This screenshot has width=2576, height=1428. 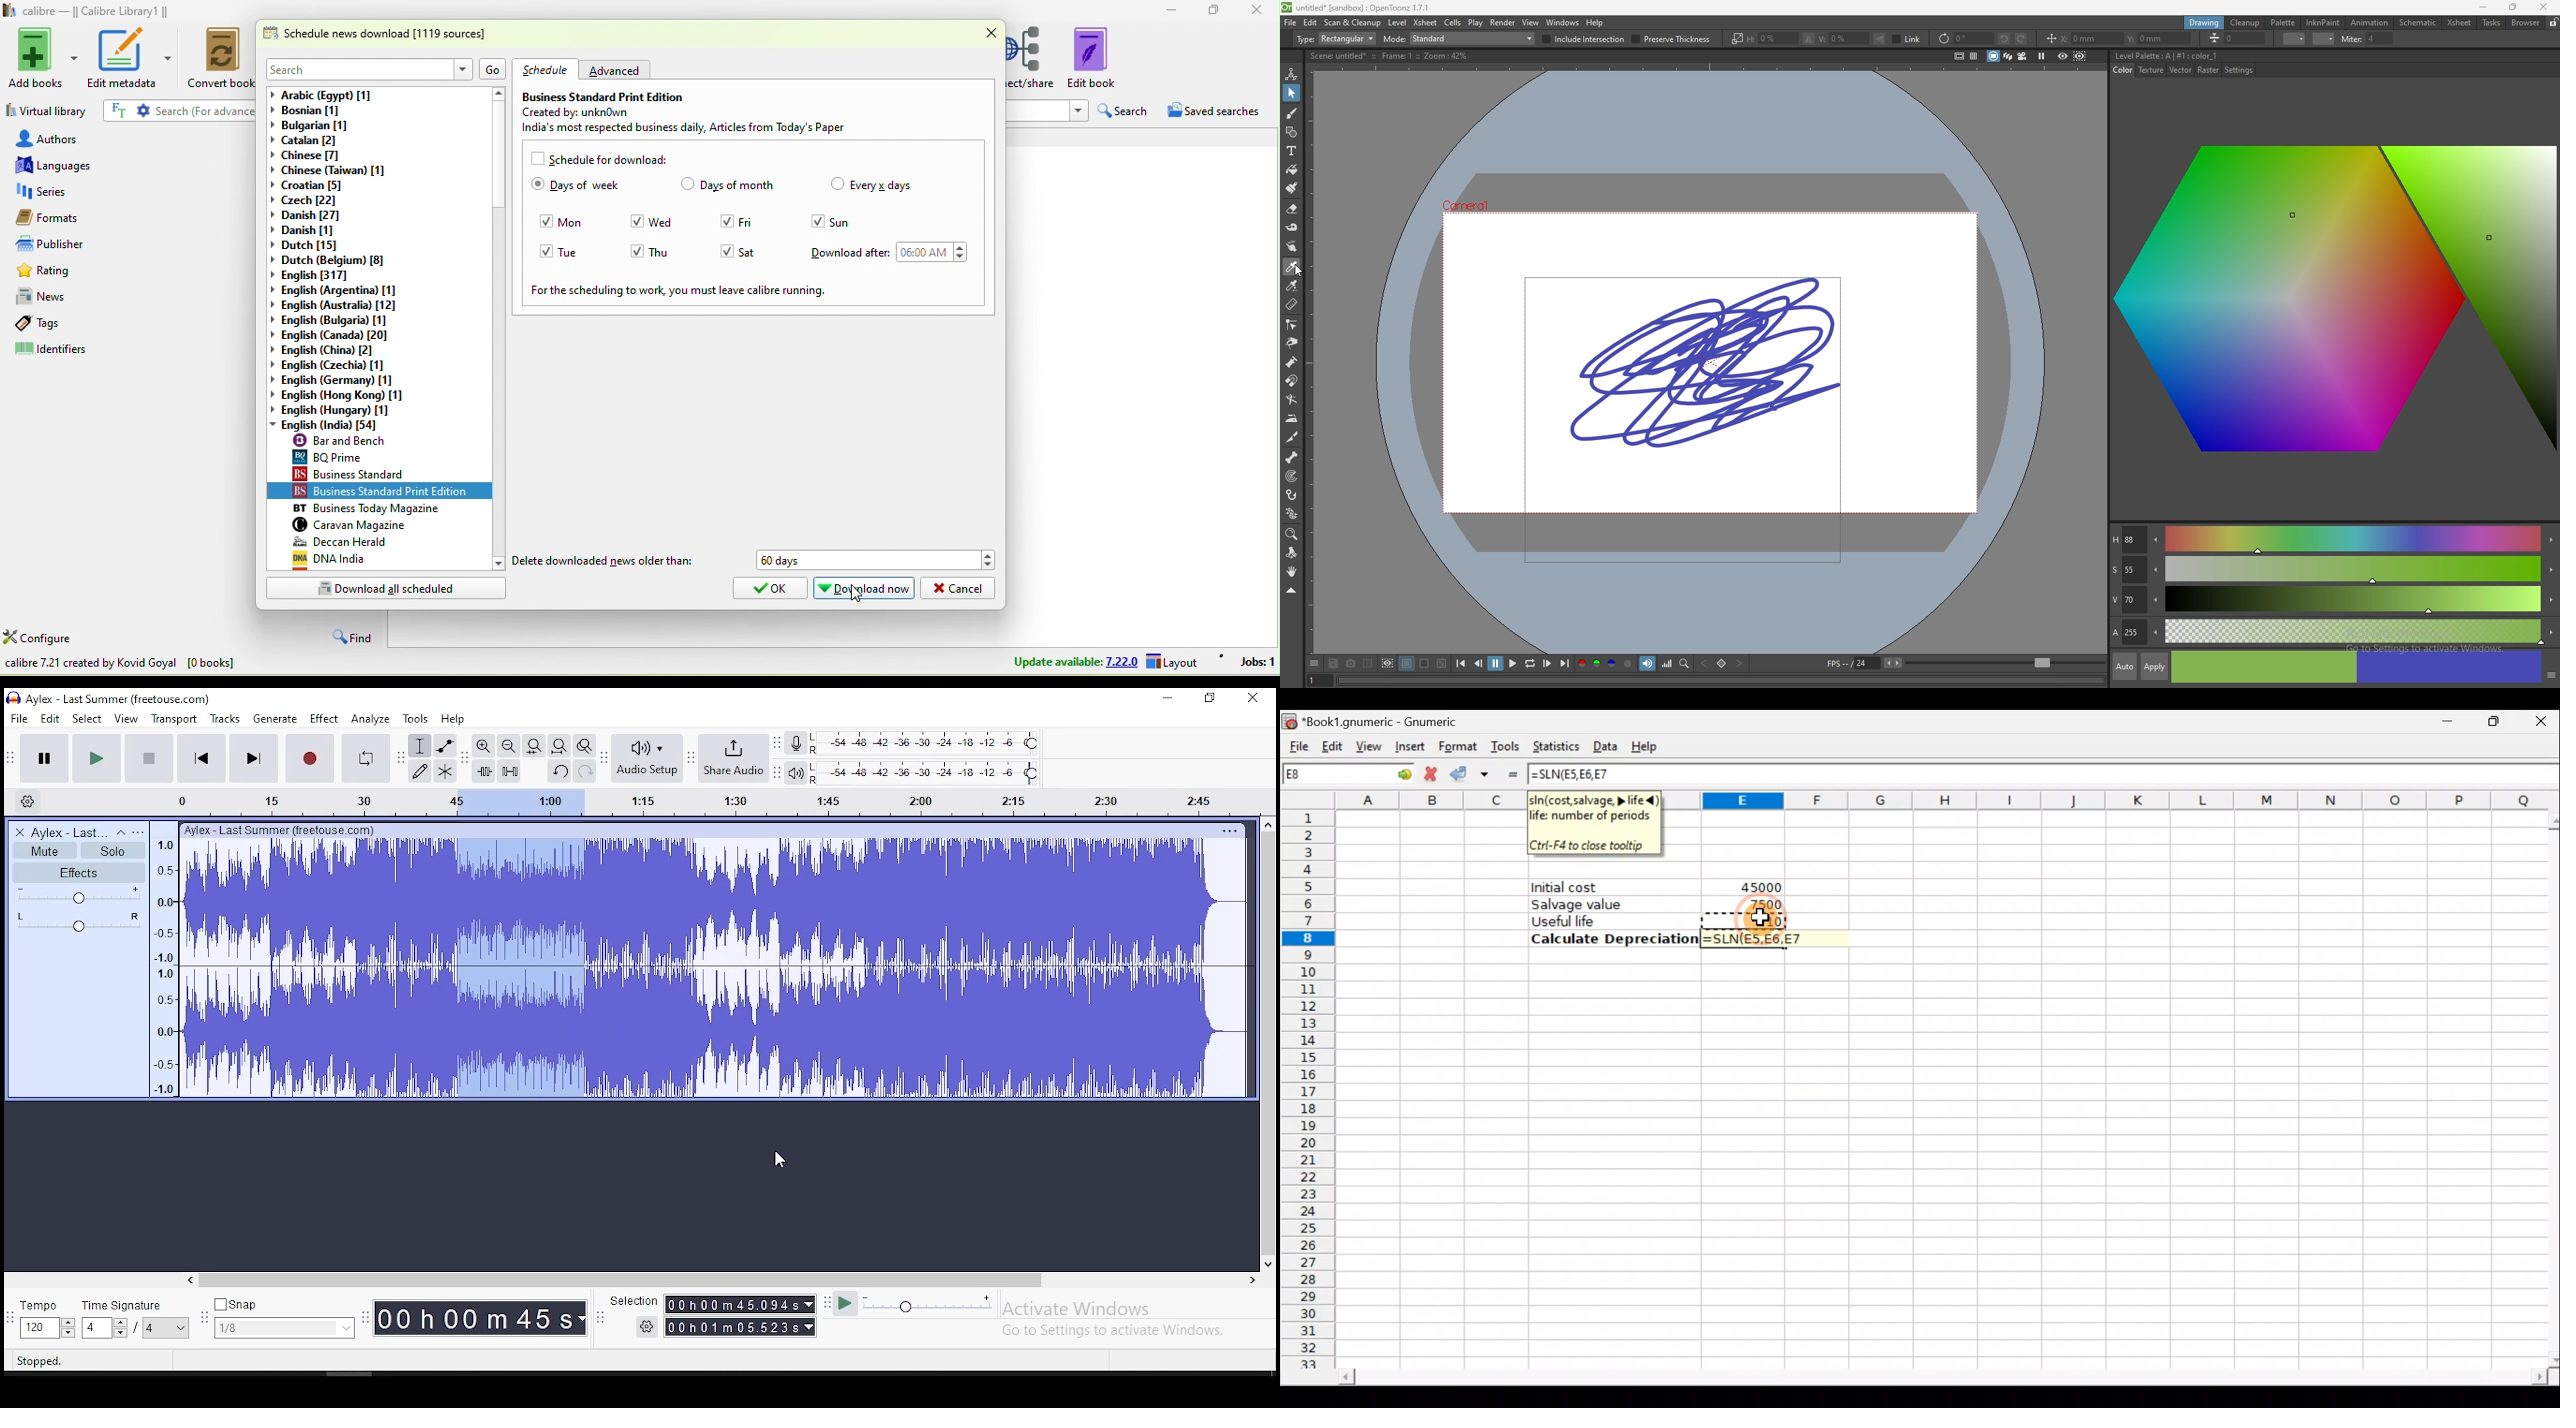 I want to click on Drop down, so click(x=1077, y=111).